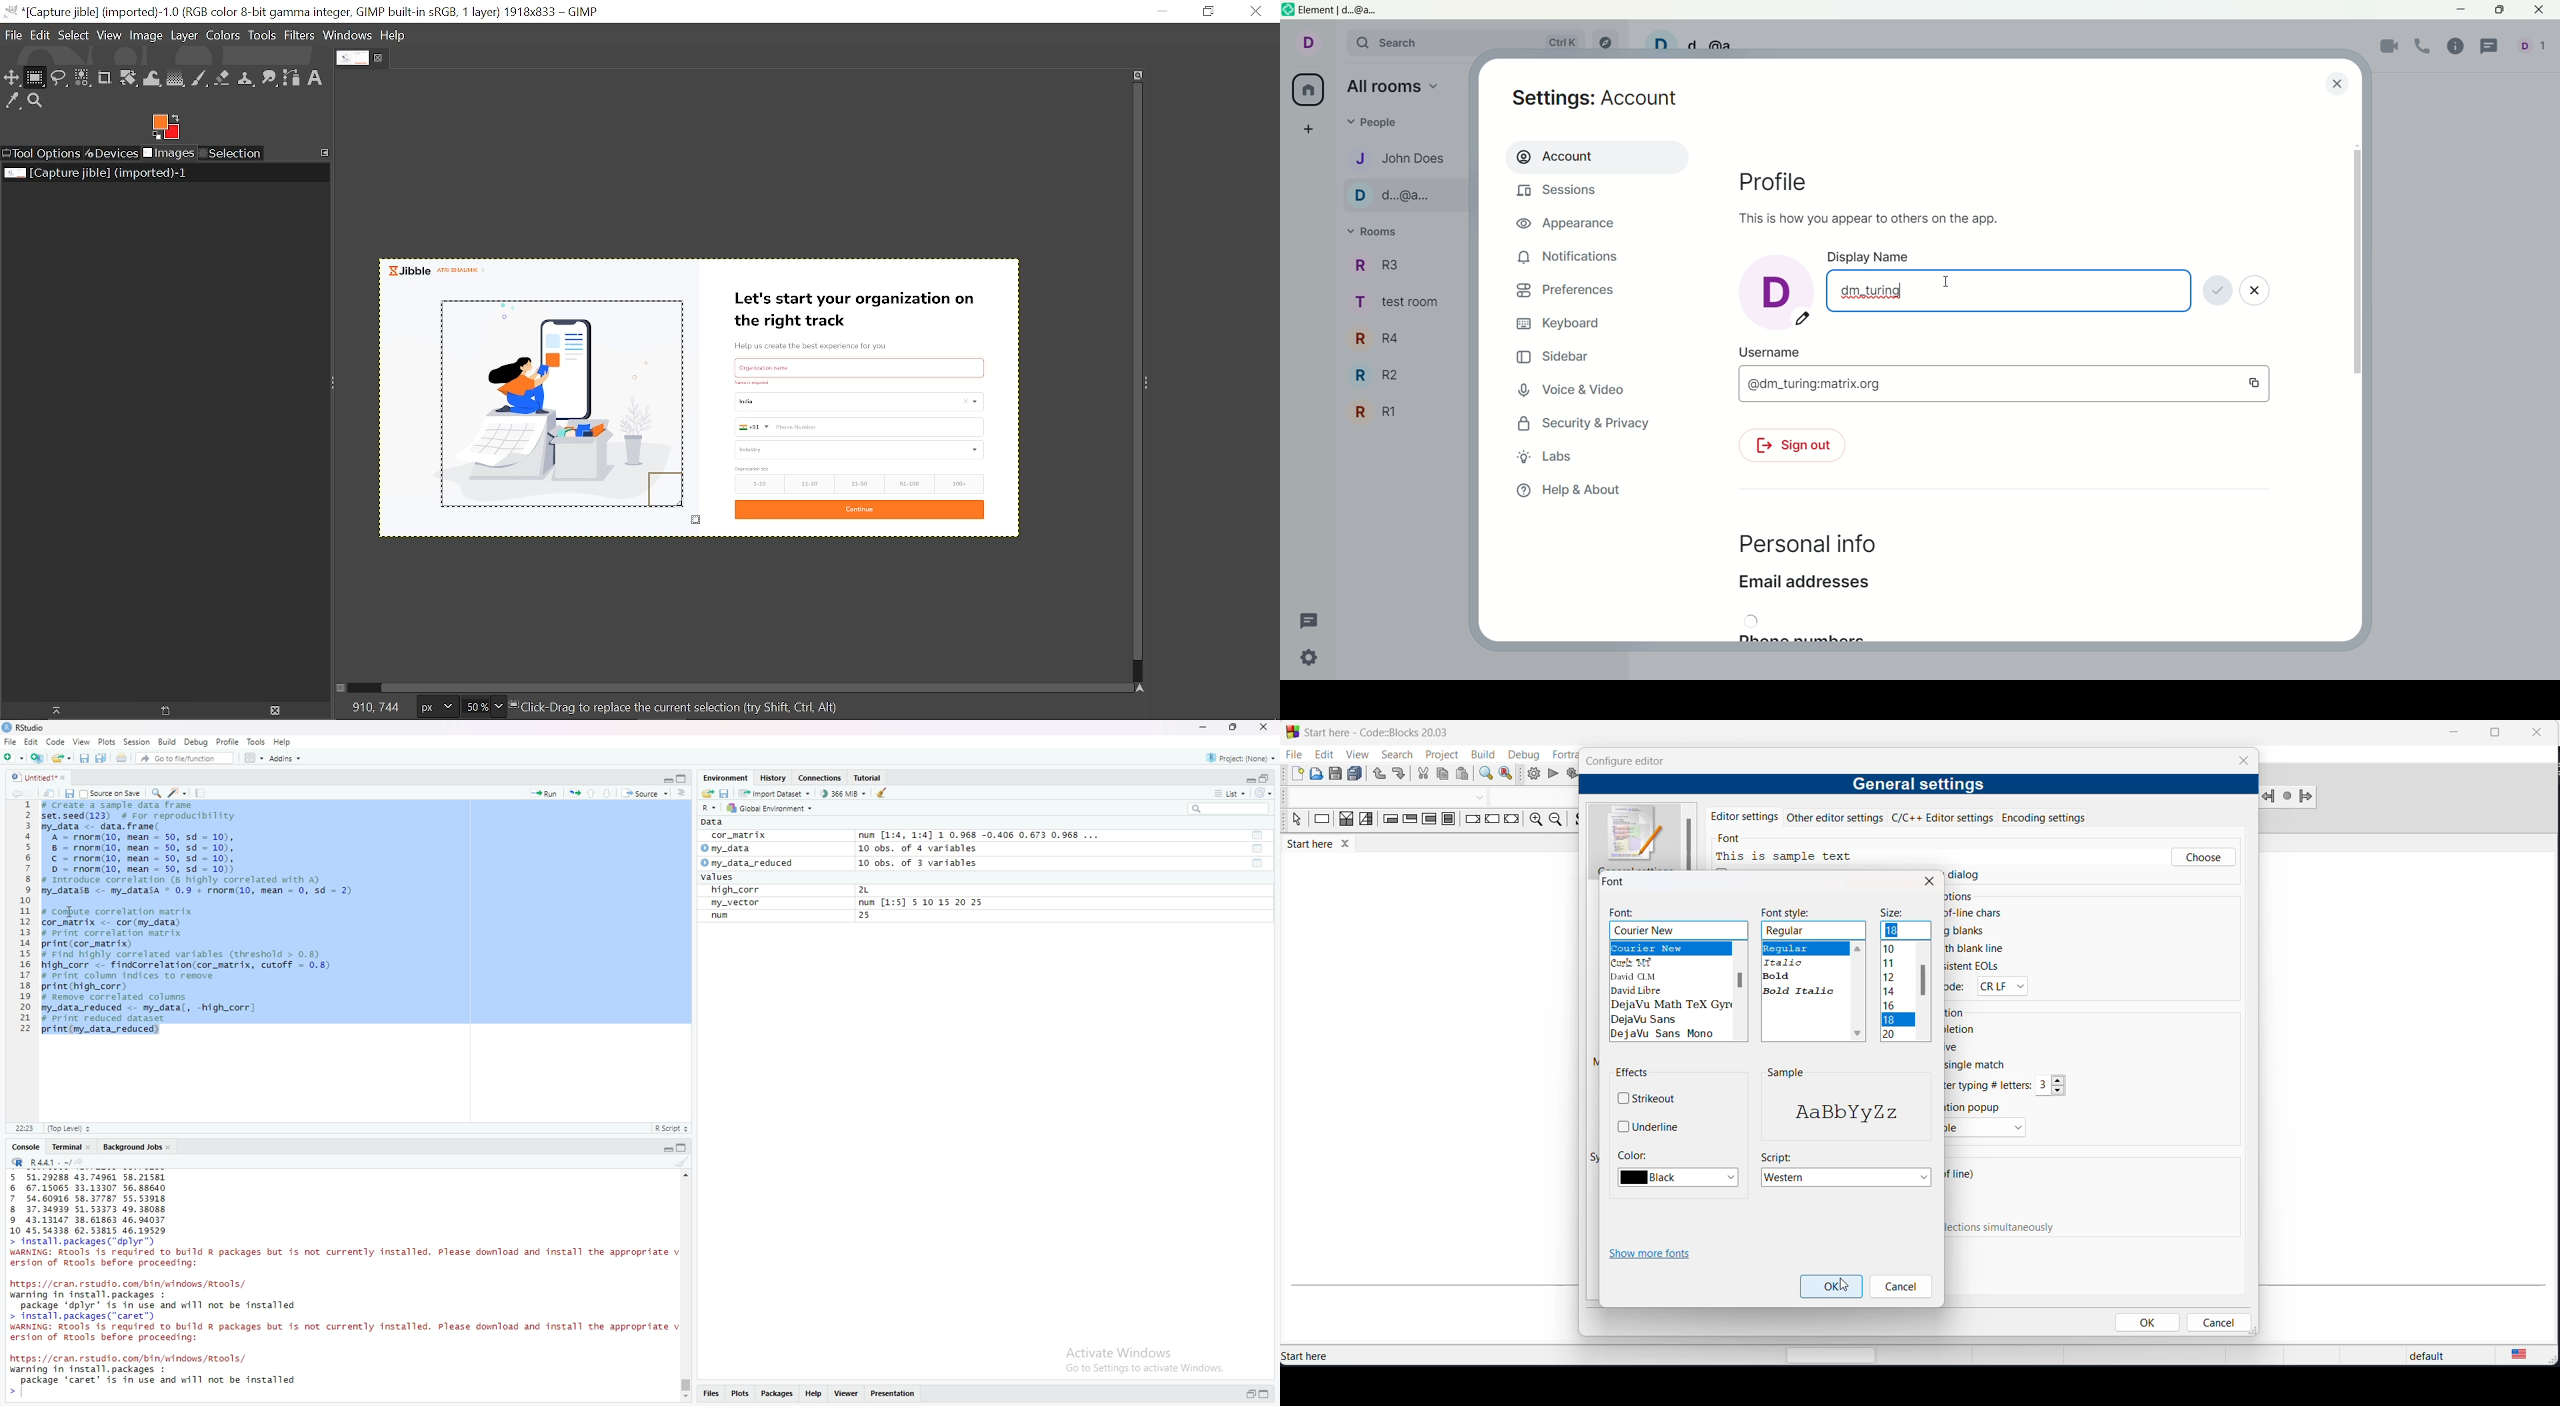  Describe the element at coordinates (647, 793) in the screenshot. I see `Source` at that location.